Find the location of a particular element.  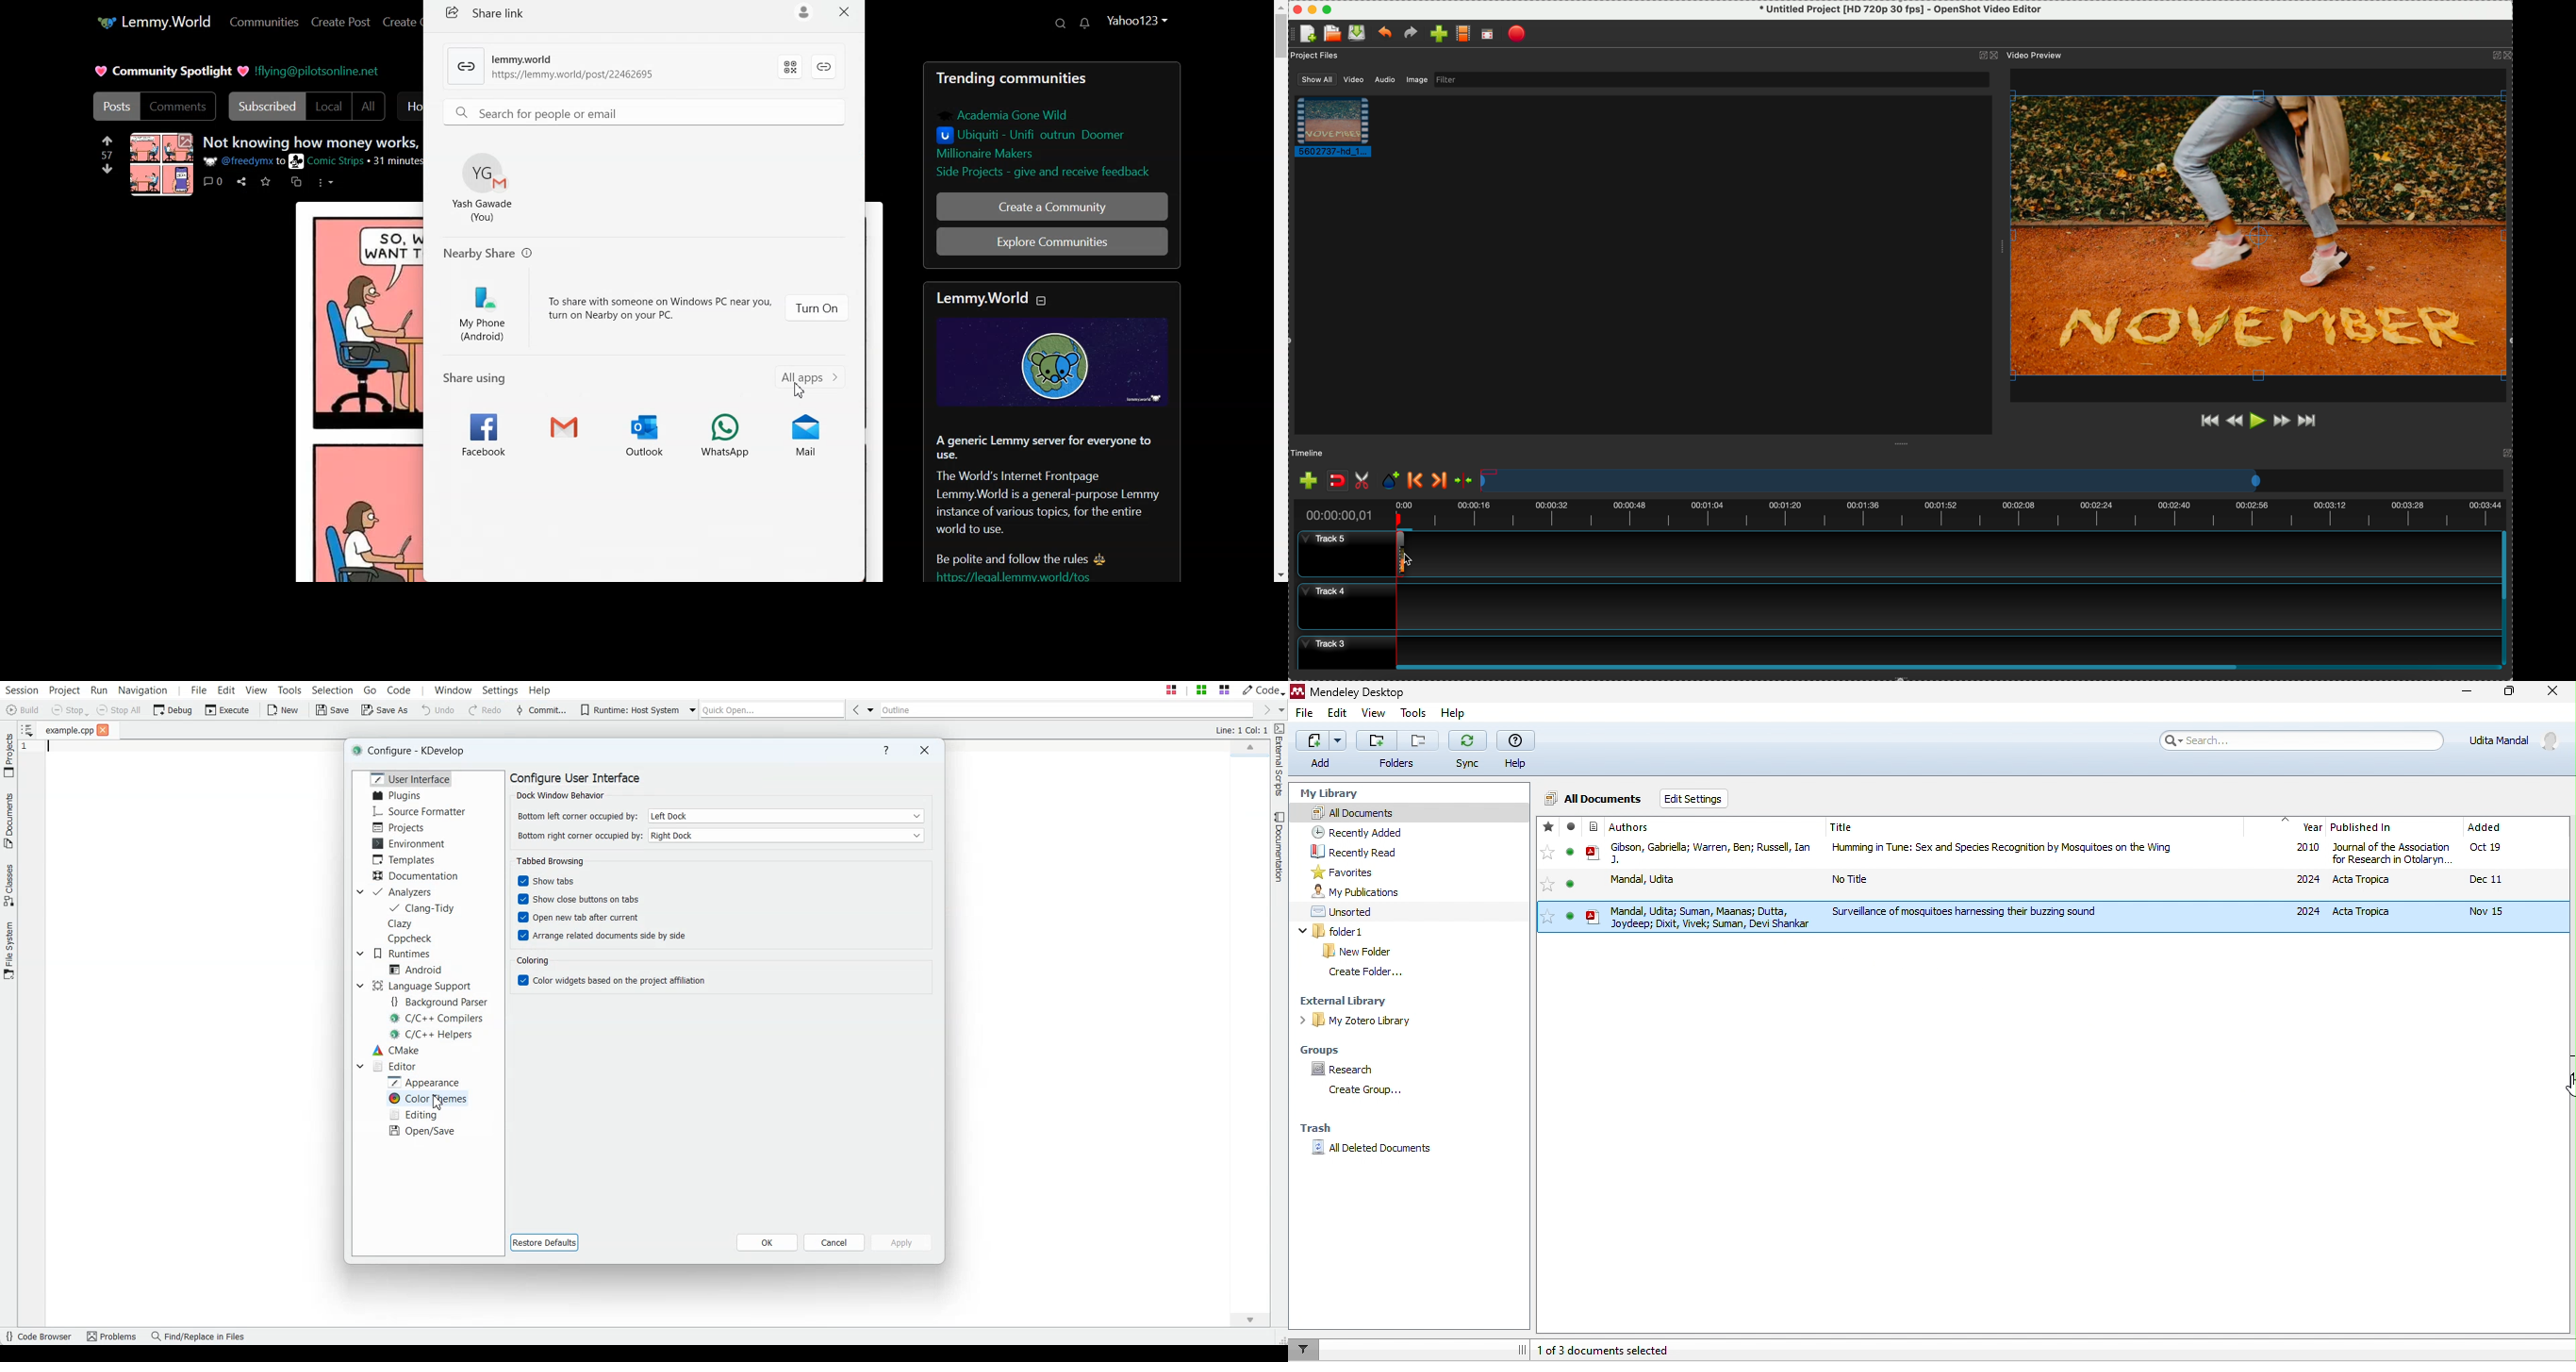

Show sorted List is located at coordinates (26, 729).